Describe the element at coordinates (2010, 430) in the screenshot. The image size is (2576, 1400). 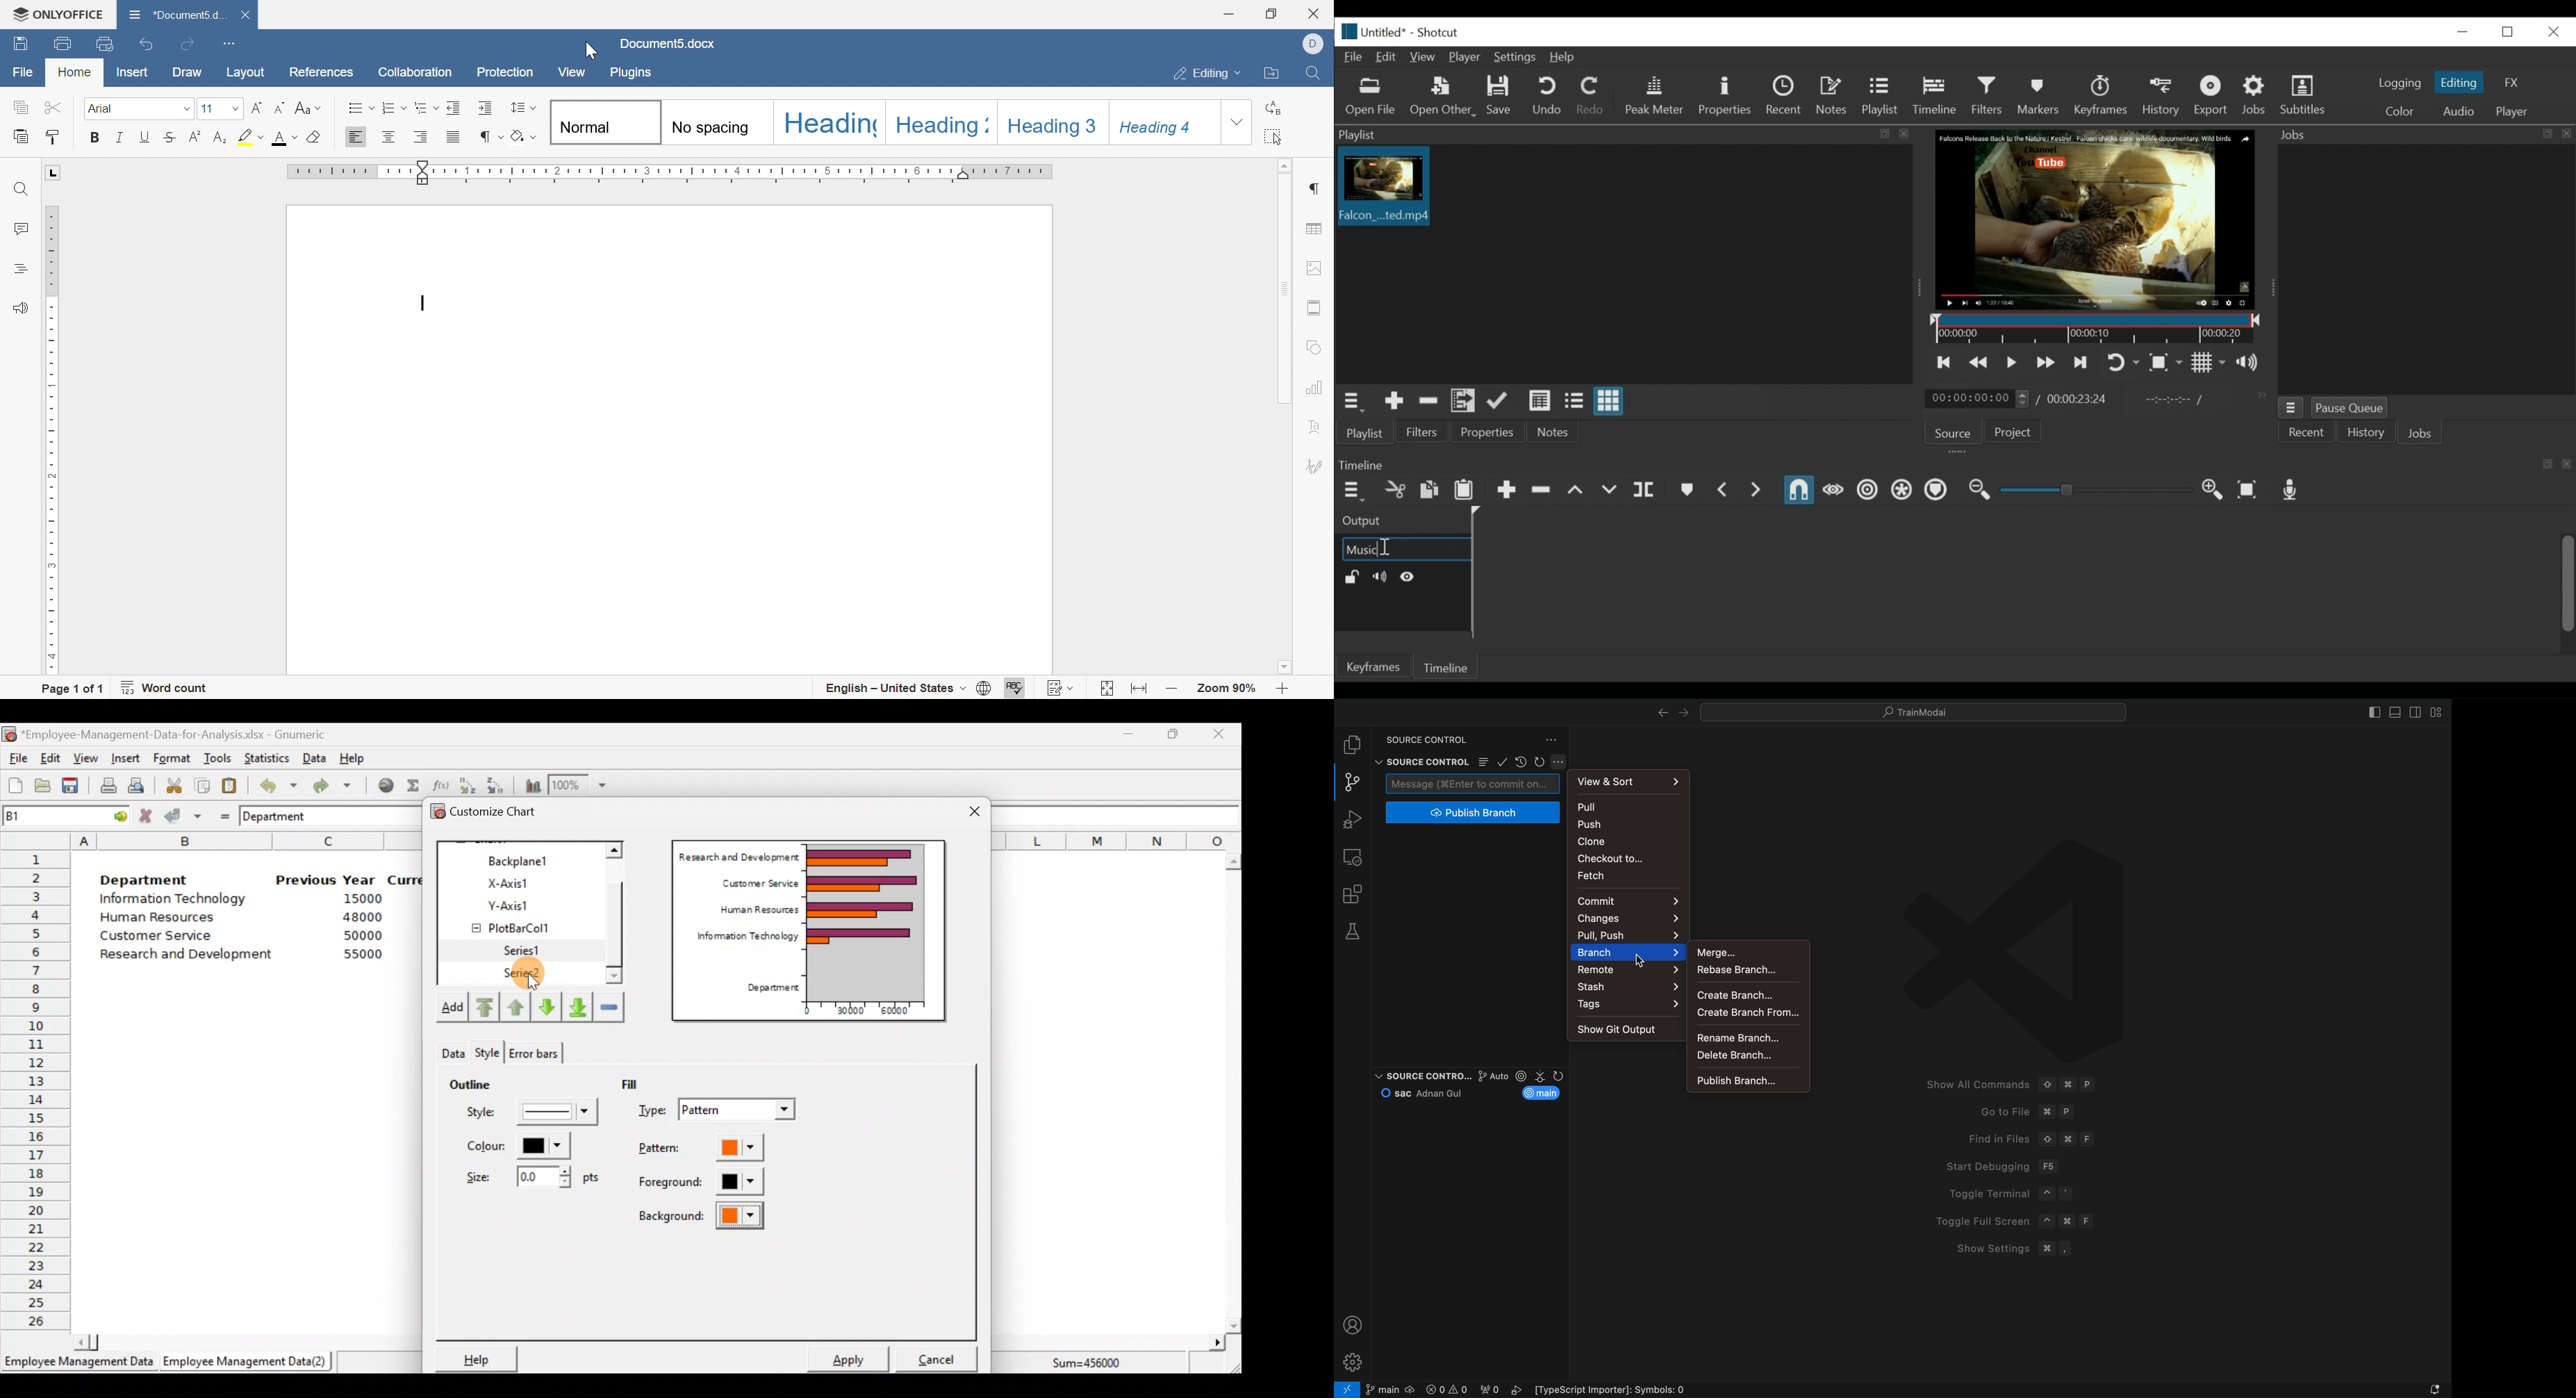
I see `Project` at that location.